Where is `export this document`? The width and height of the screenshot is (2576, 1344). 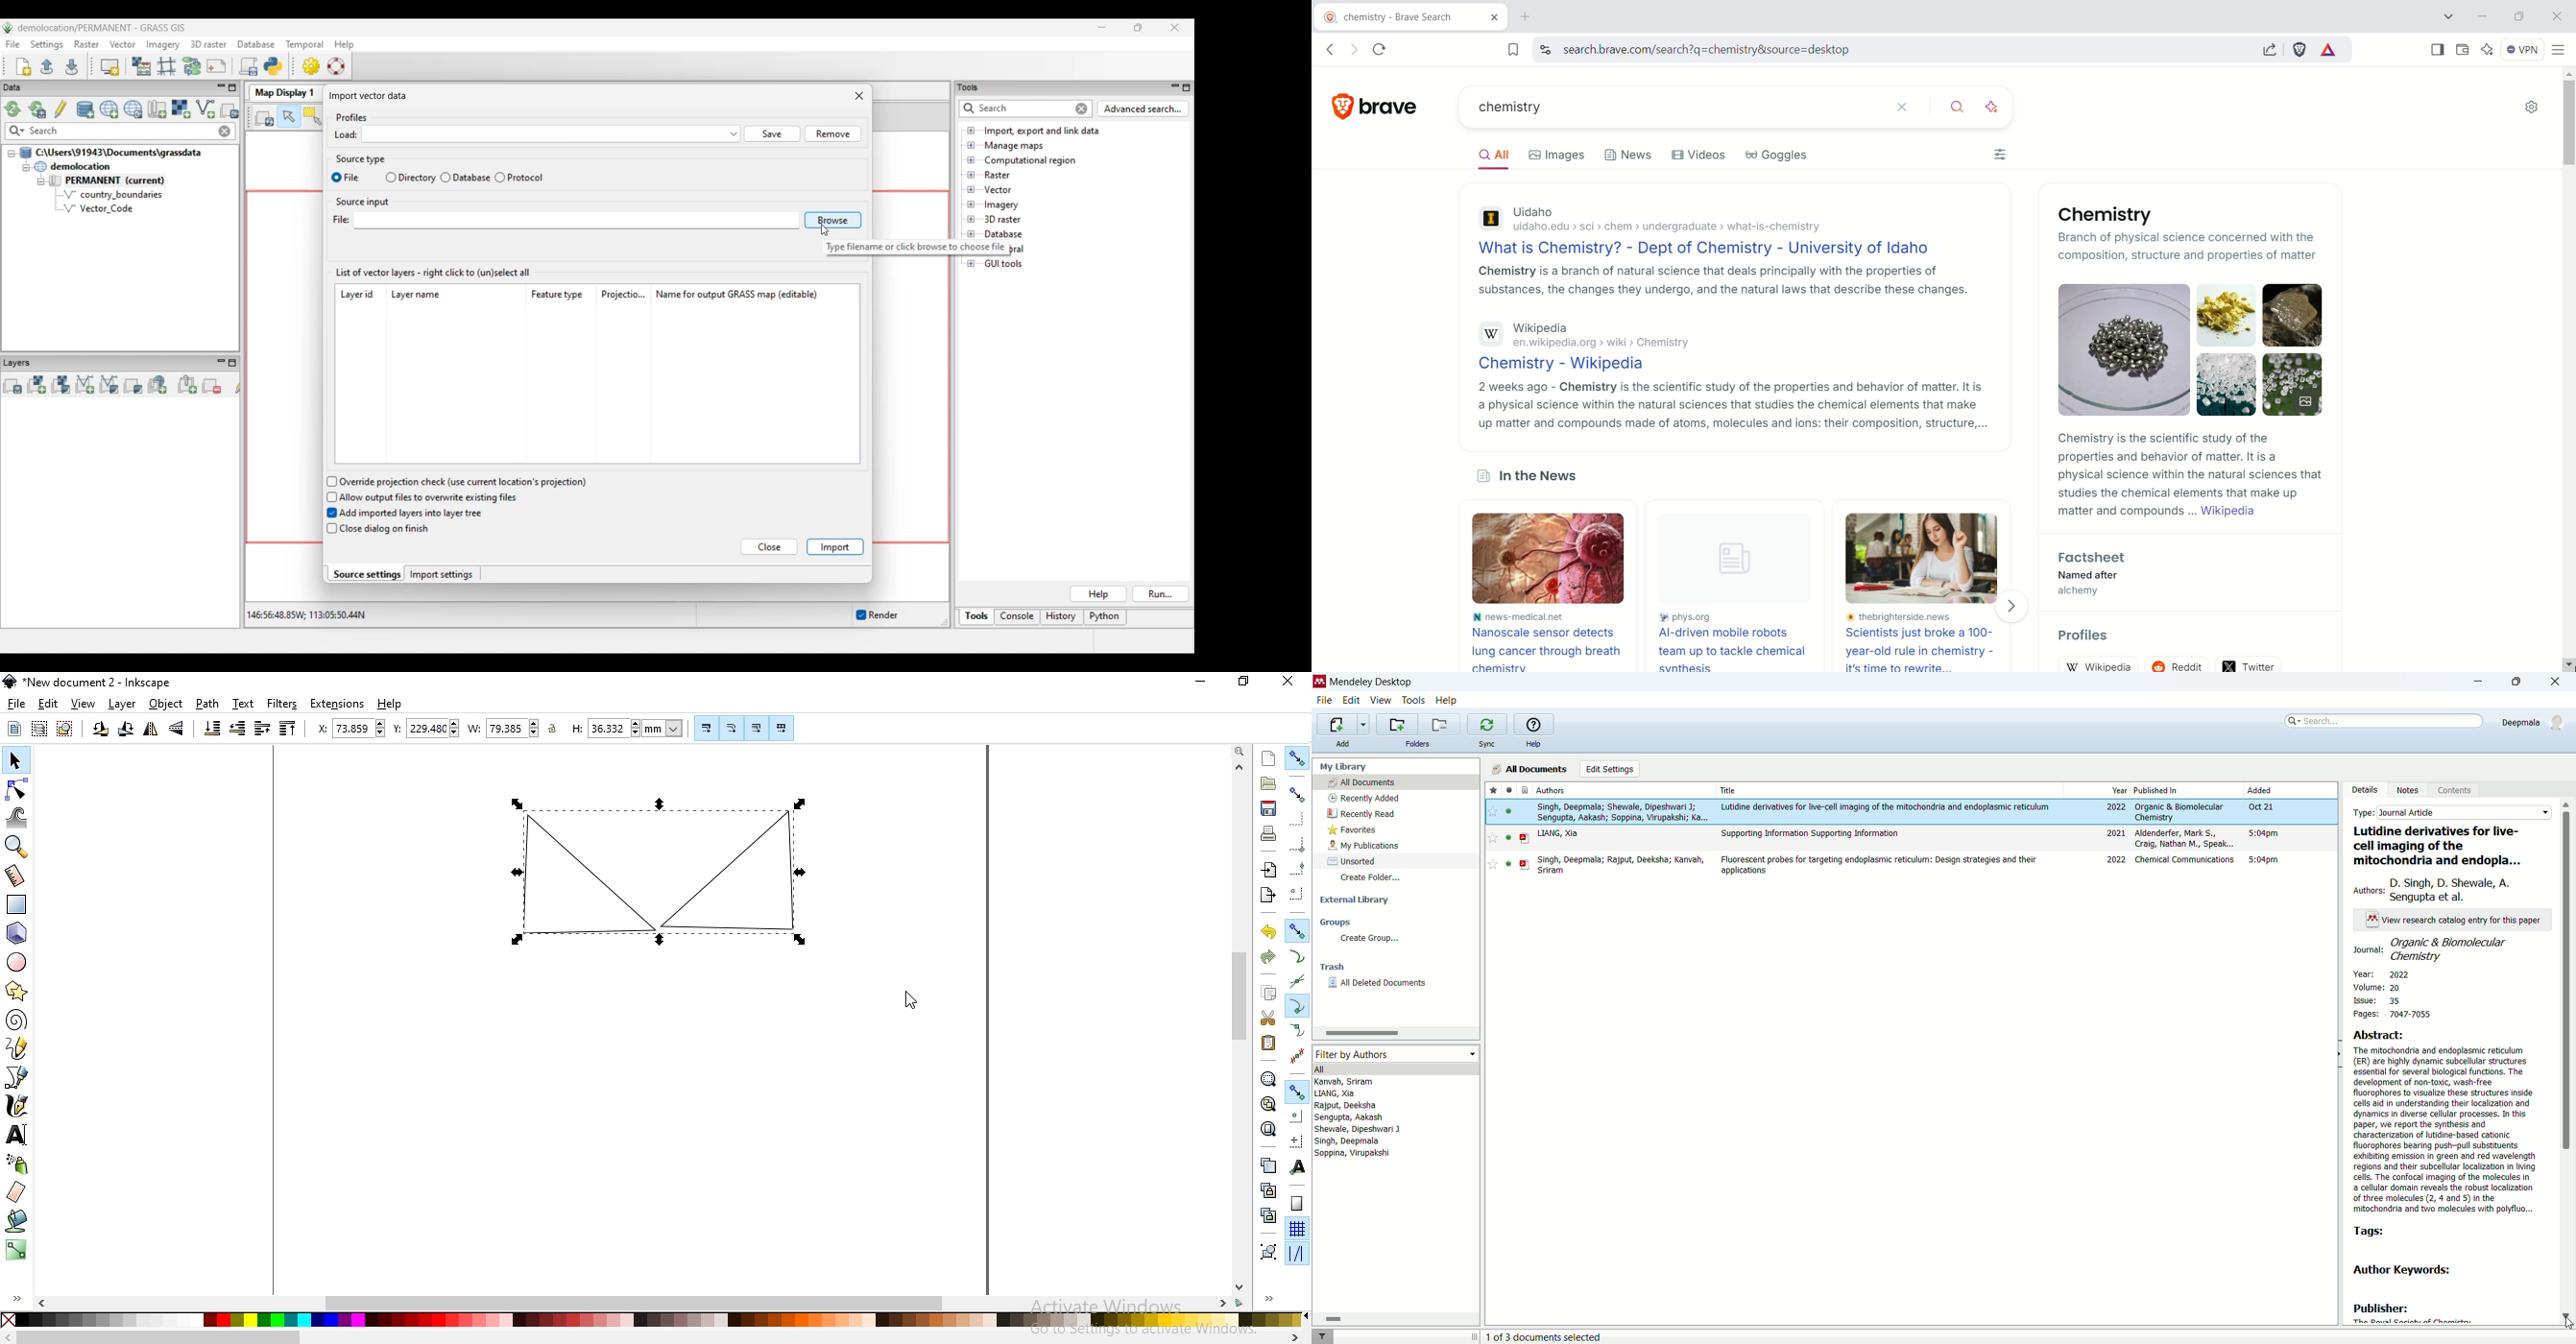 export this document is located at coordinates (1267, 894).